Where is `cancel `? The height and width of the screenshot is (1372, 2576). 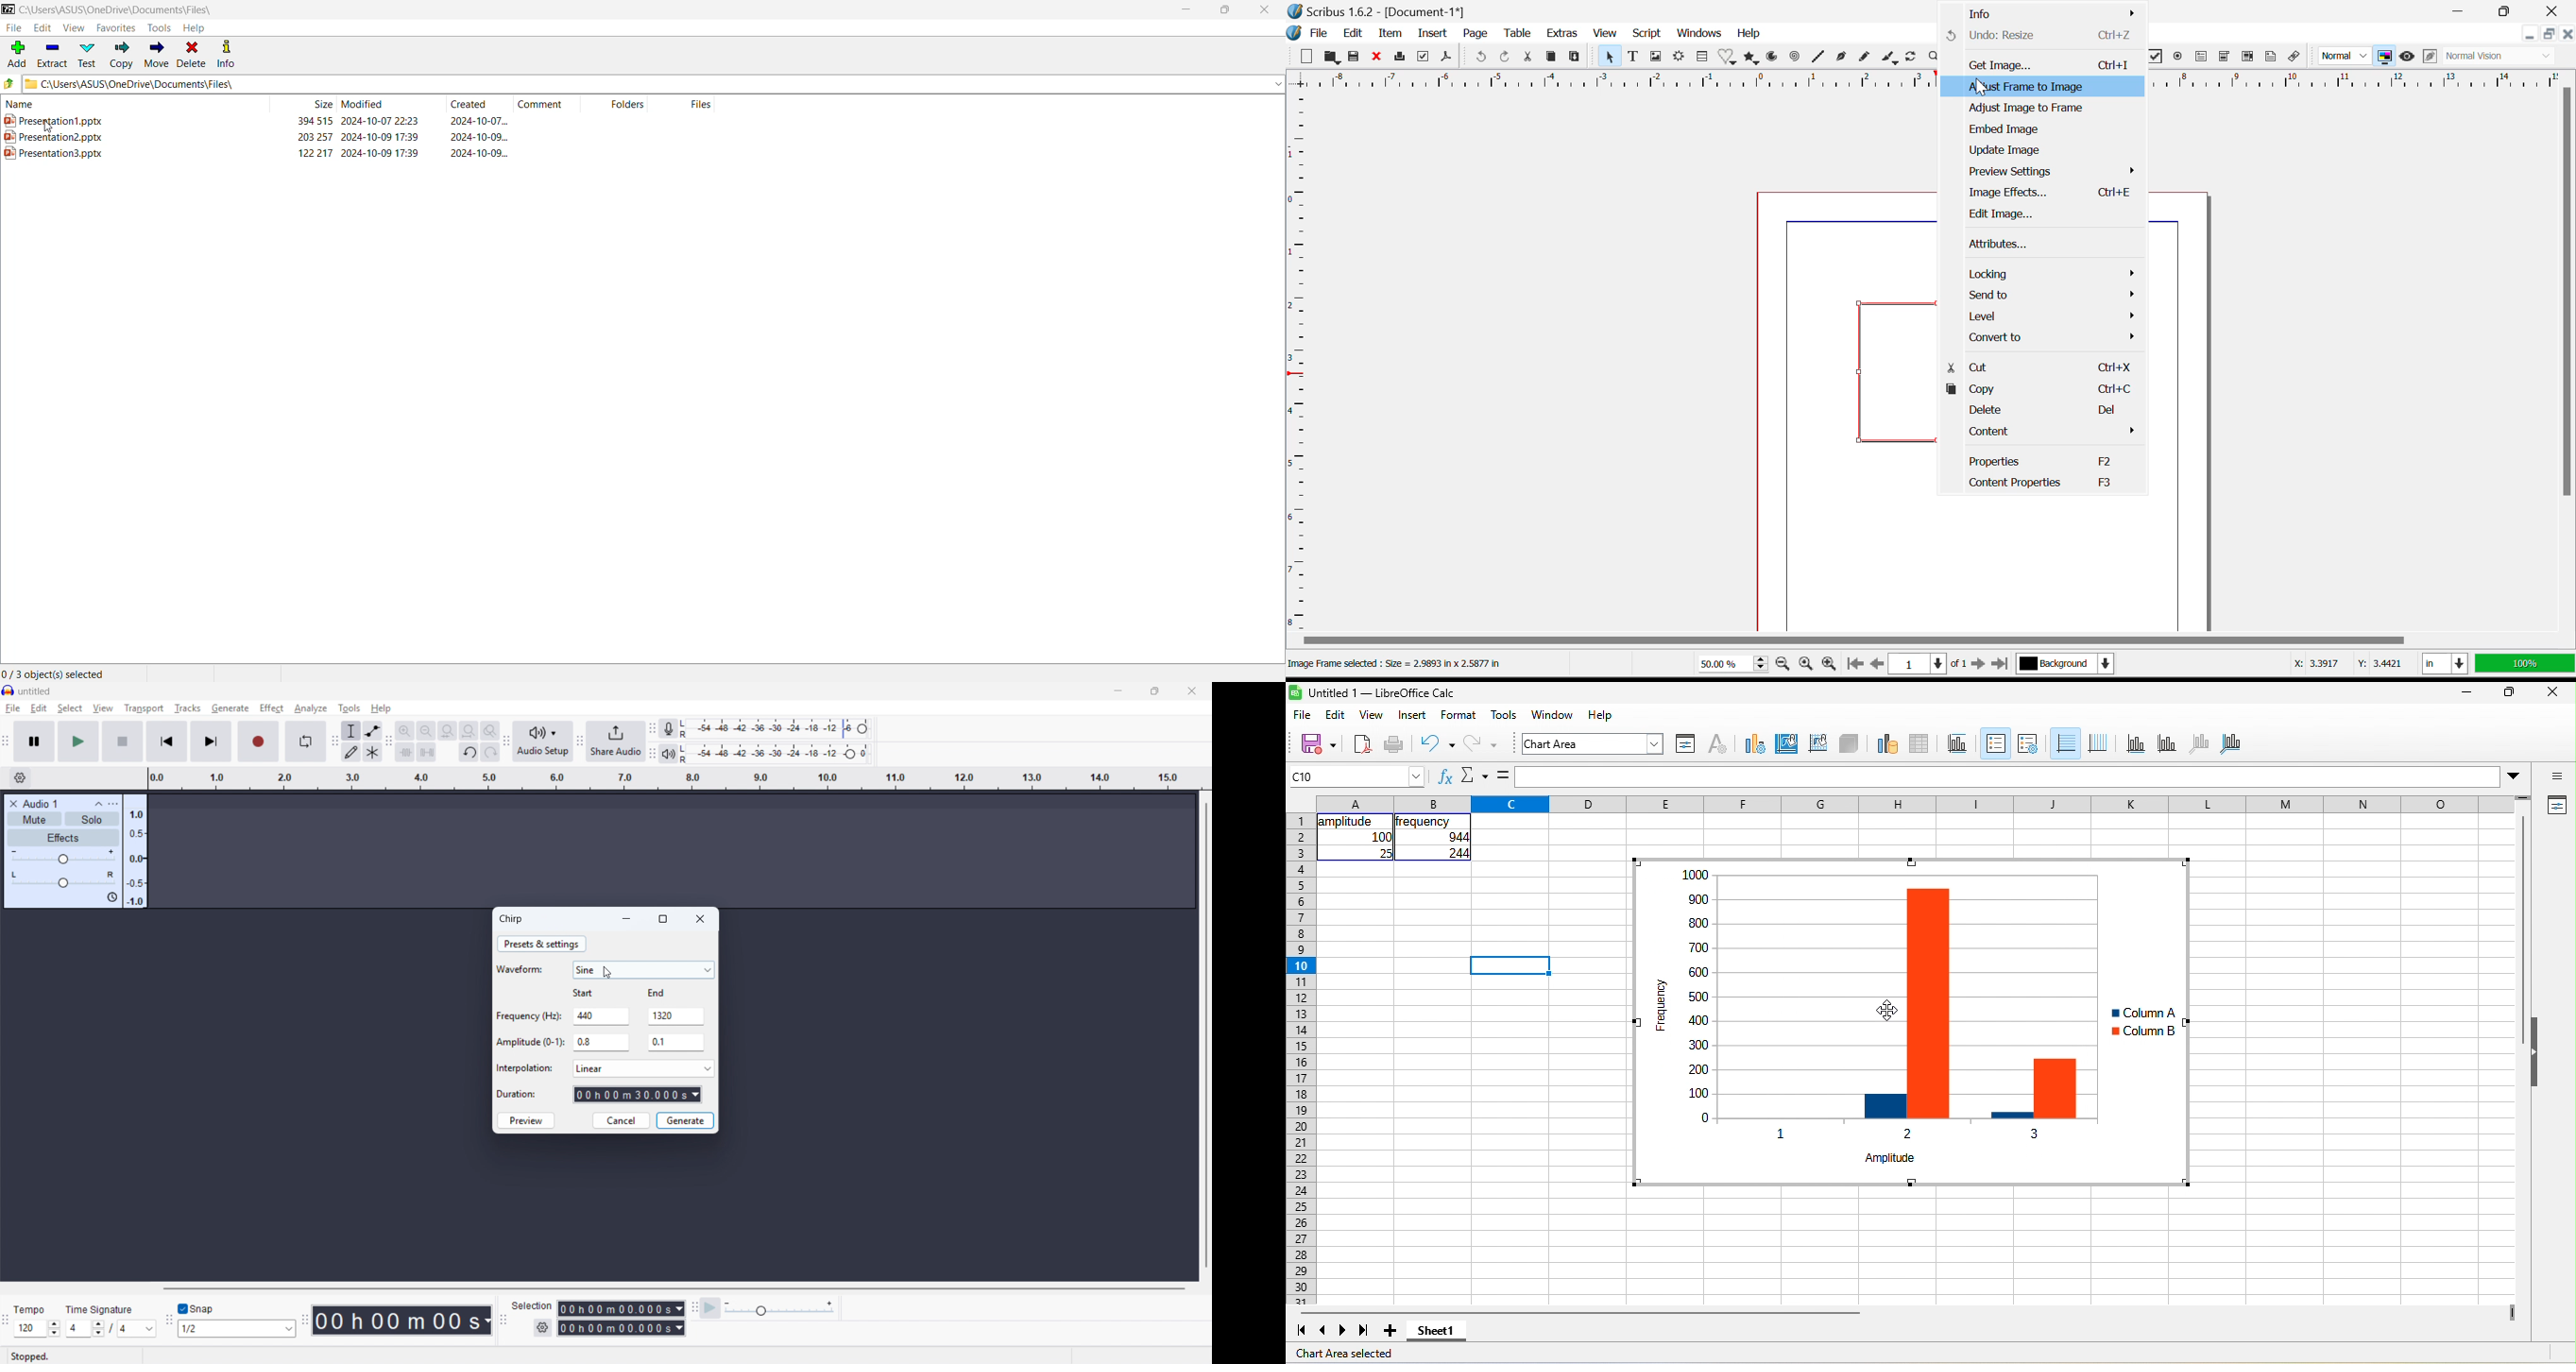
cancel  is located at coordinates (623, 1120).